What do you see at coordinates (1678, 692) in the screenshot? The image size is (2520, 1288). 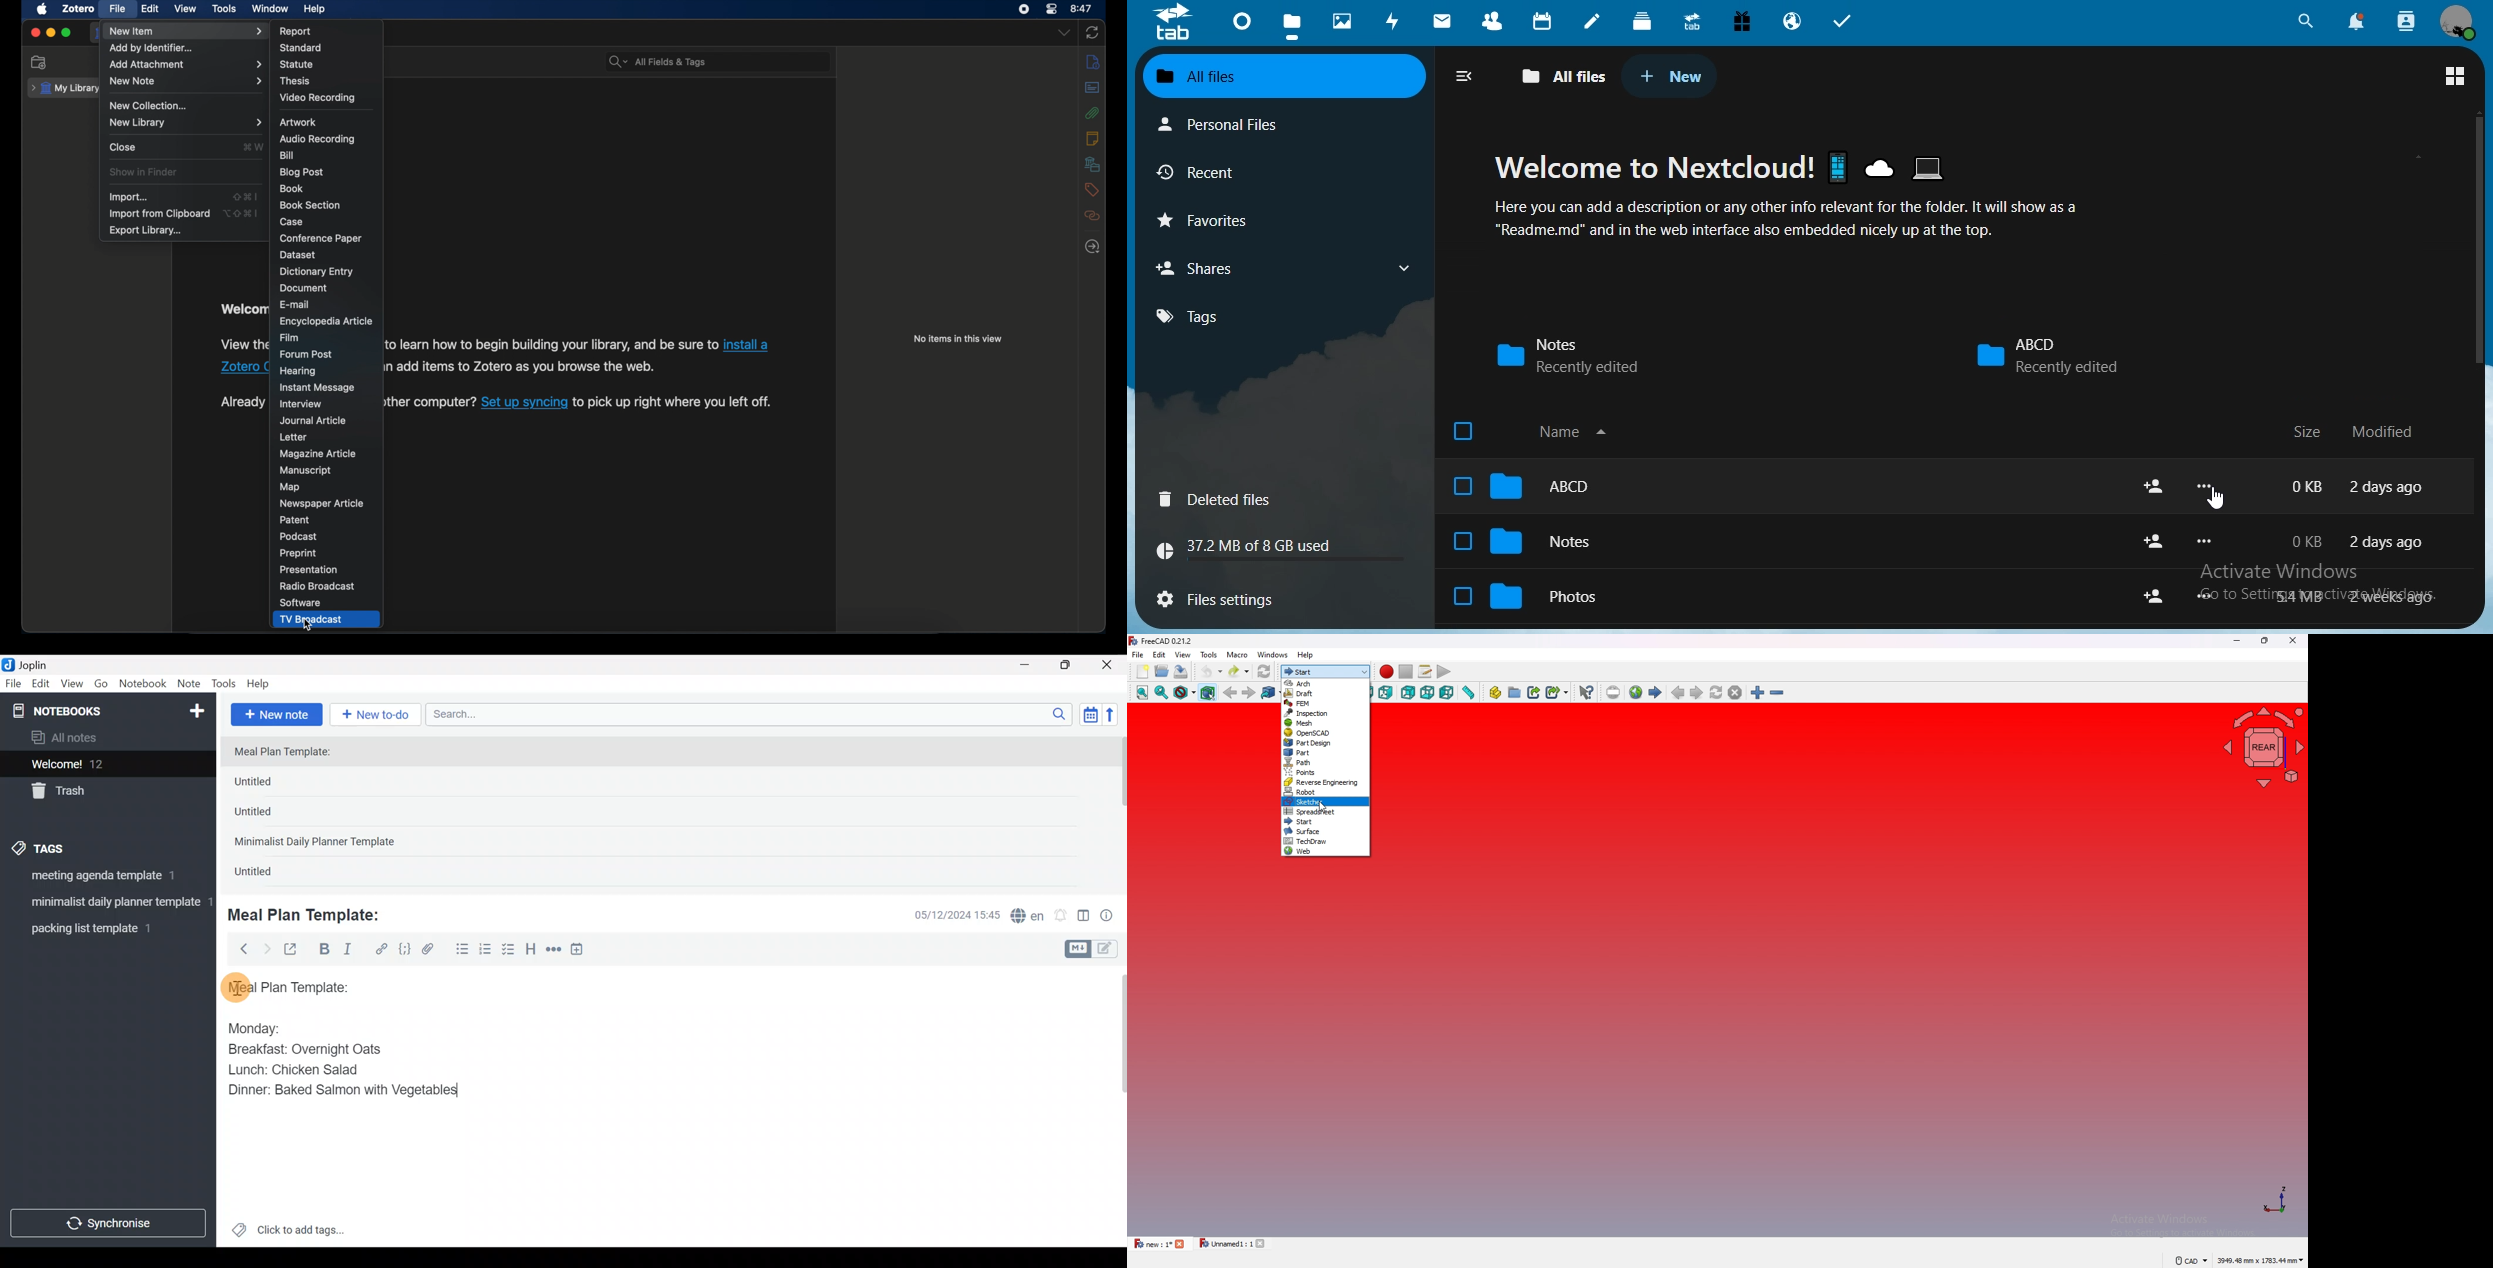 I see `previous page` at bounding box center [1678, 692].